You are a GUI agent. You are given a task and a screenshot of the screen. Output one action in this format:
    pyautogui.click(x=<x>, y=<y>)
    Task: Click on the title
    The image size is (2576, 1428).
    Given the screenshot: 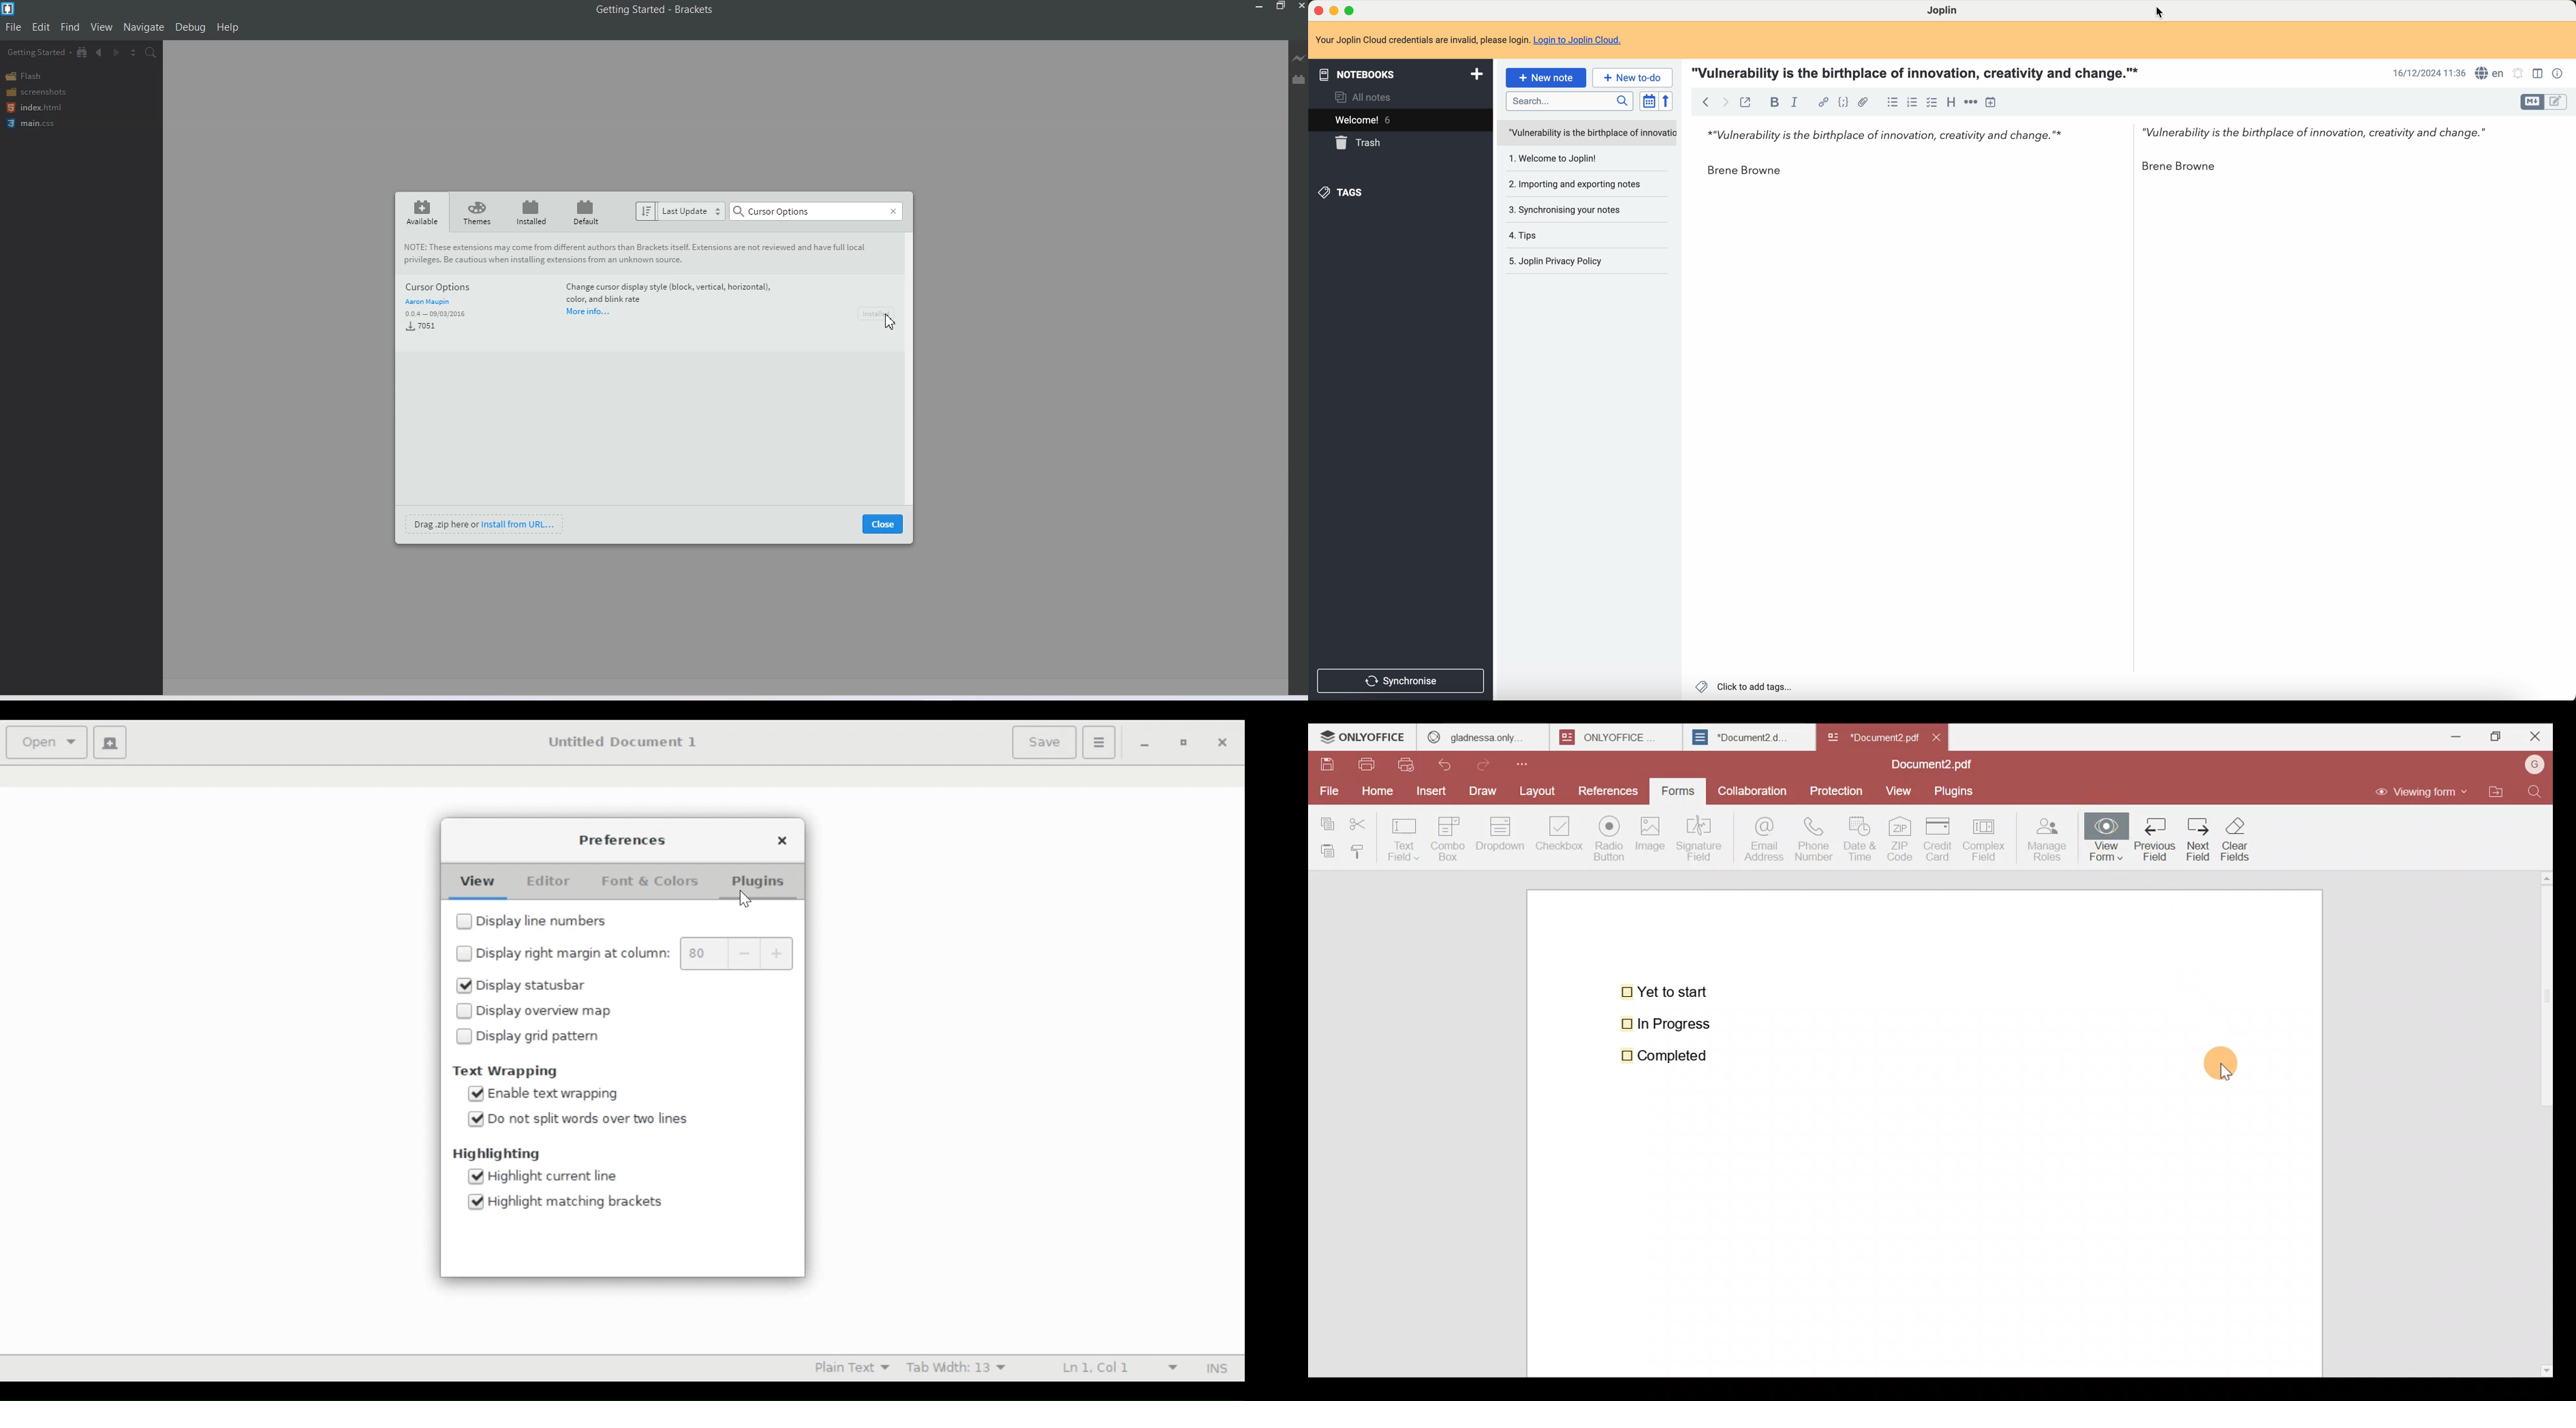 What is the action you would take?
    pyautogui.click(x=1919, y=74)
    